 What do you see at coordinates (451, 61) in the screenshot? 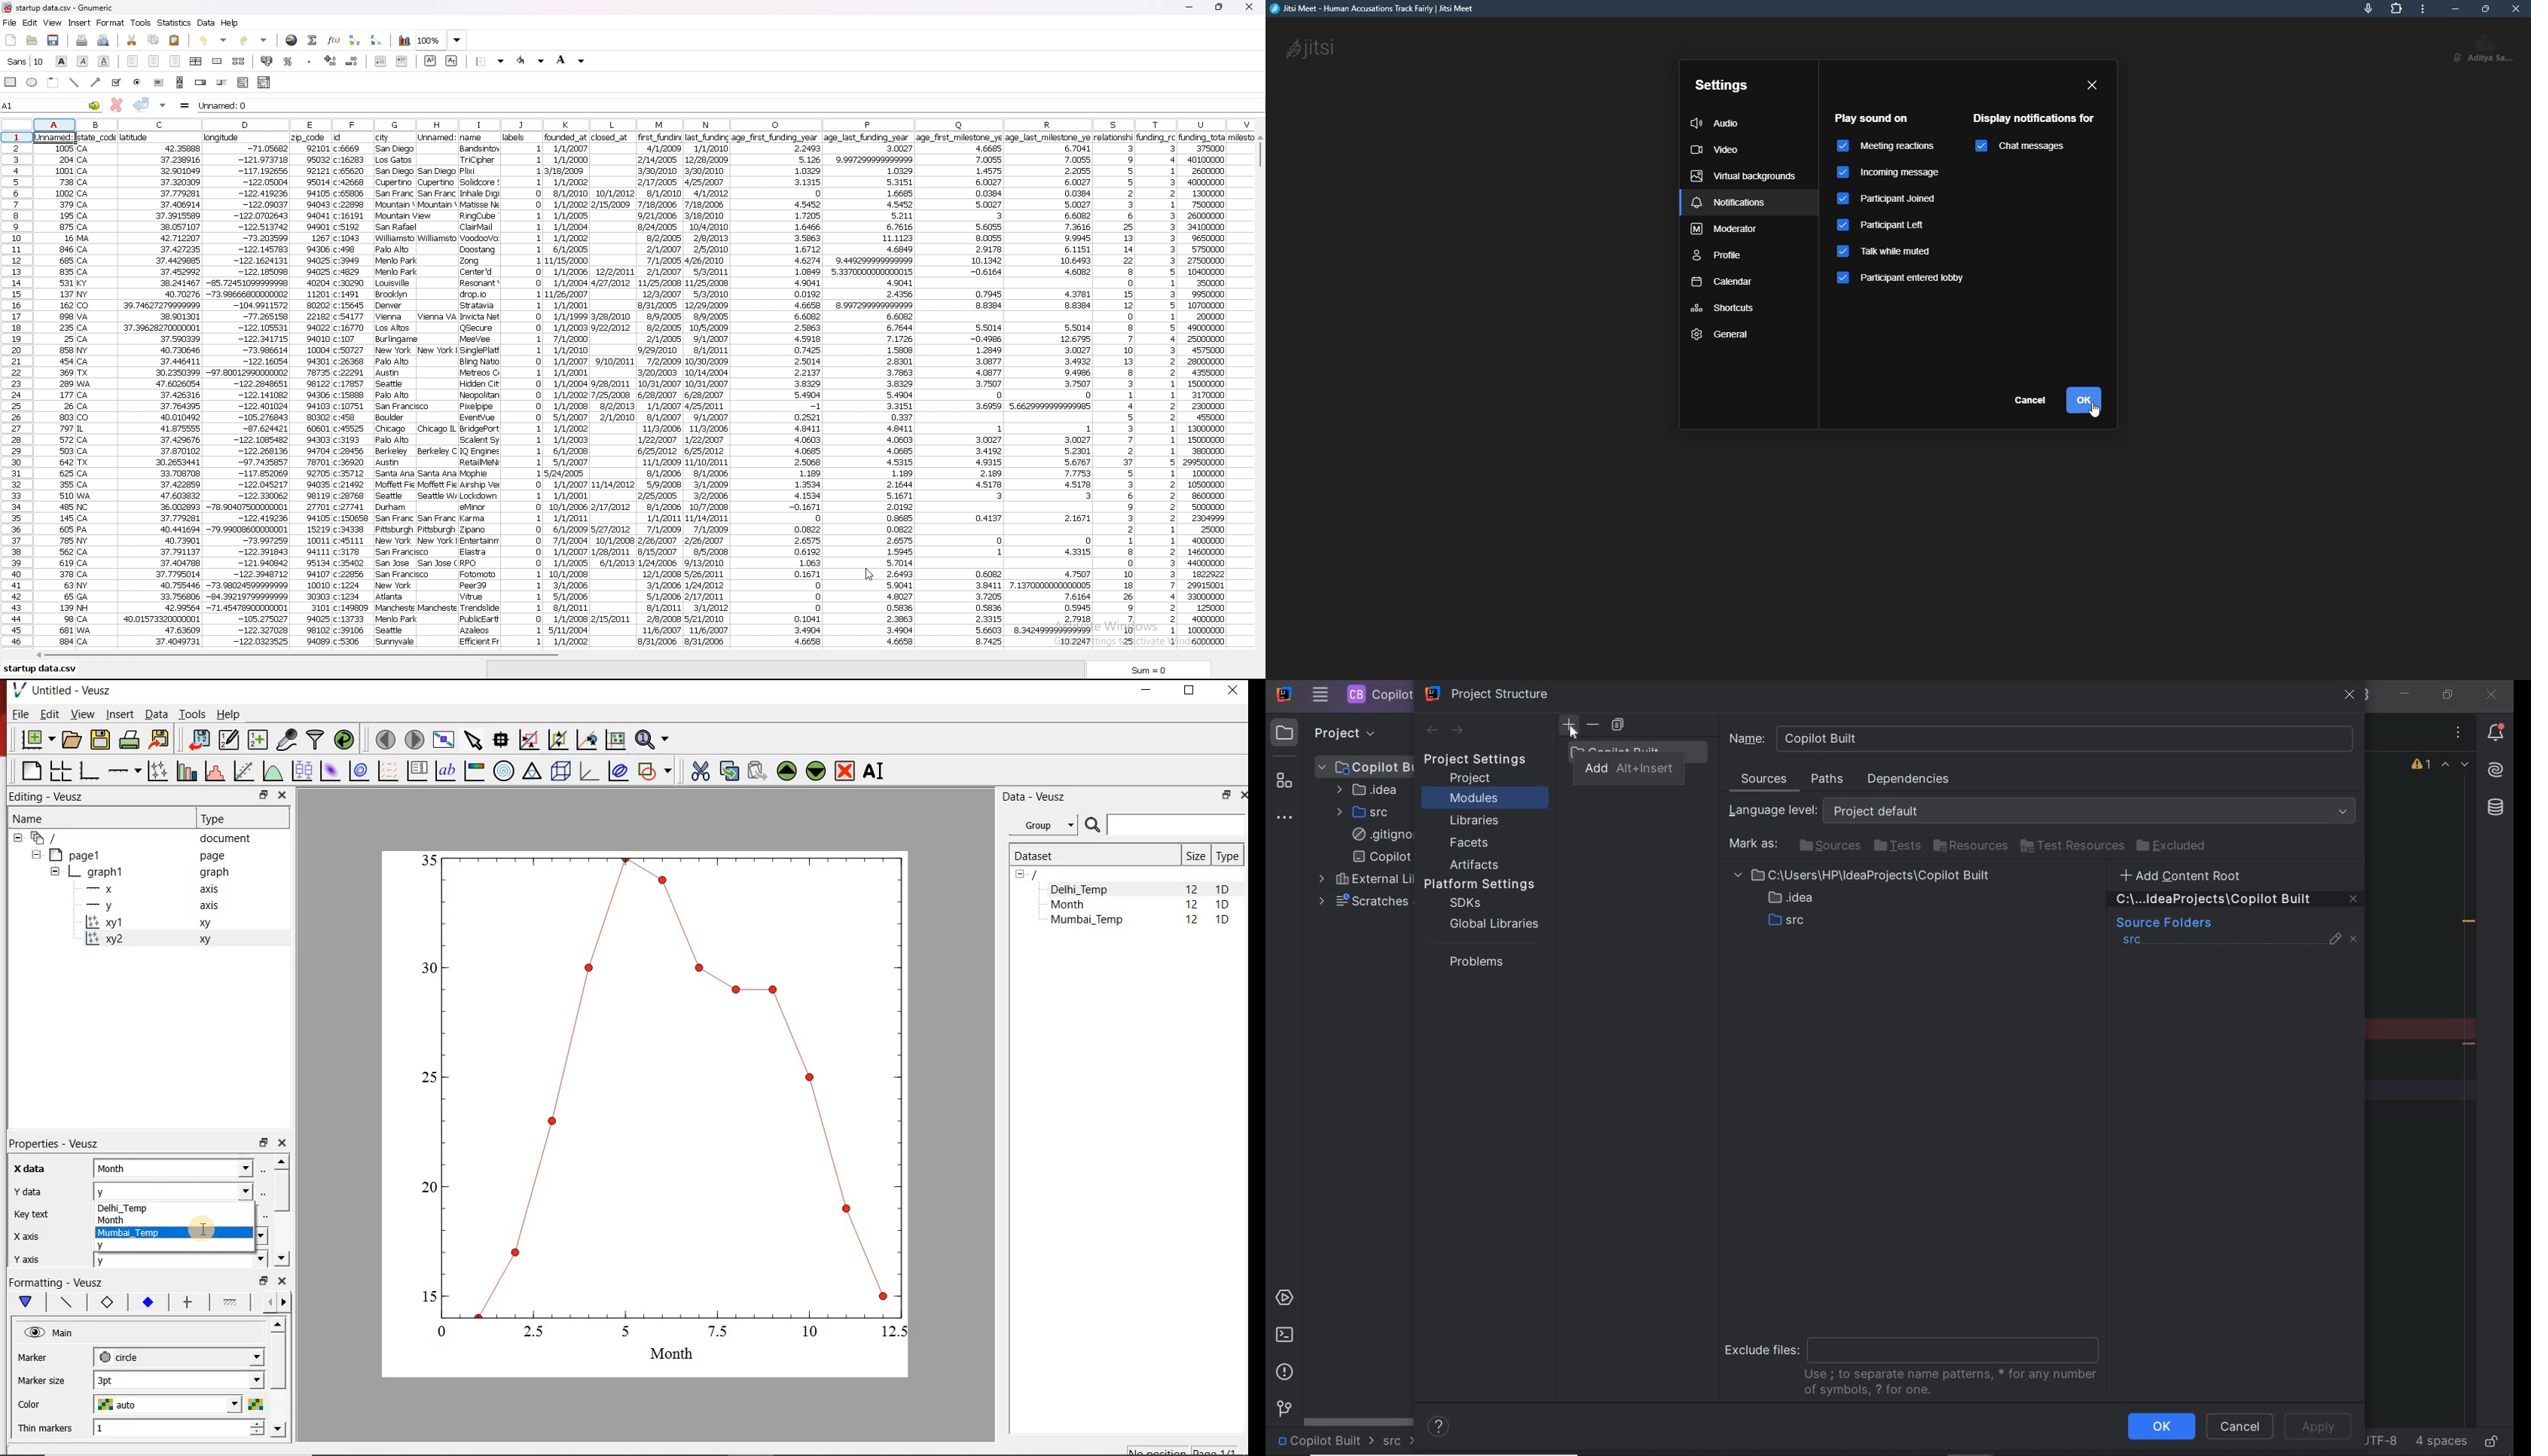
I see `subscript` at bounding box center [451, 61].